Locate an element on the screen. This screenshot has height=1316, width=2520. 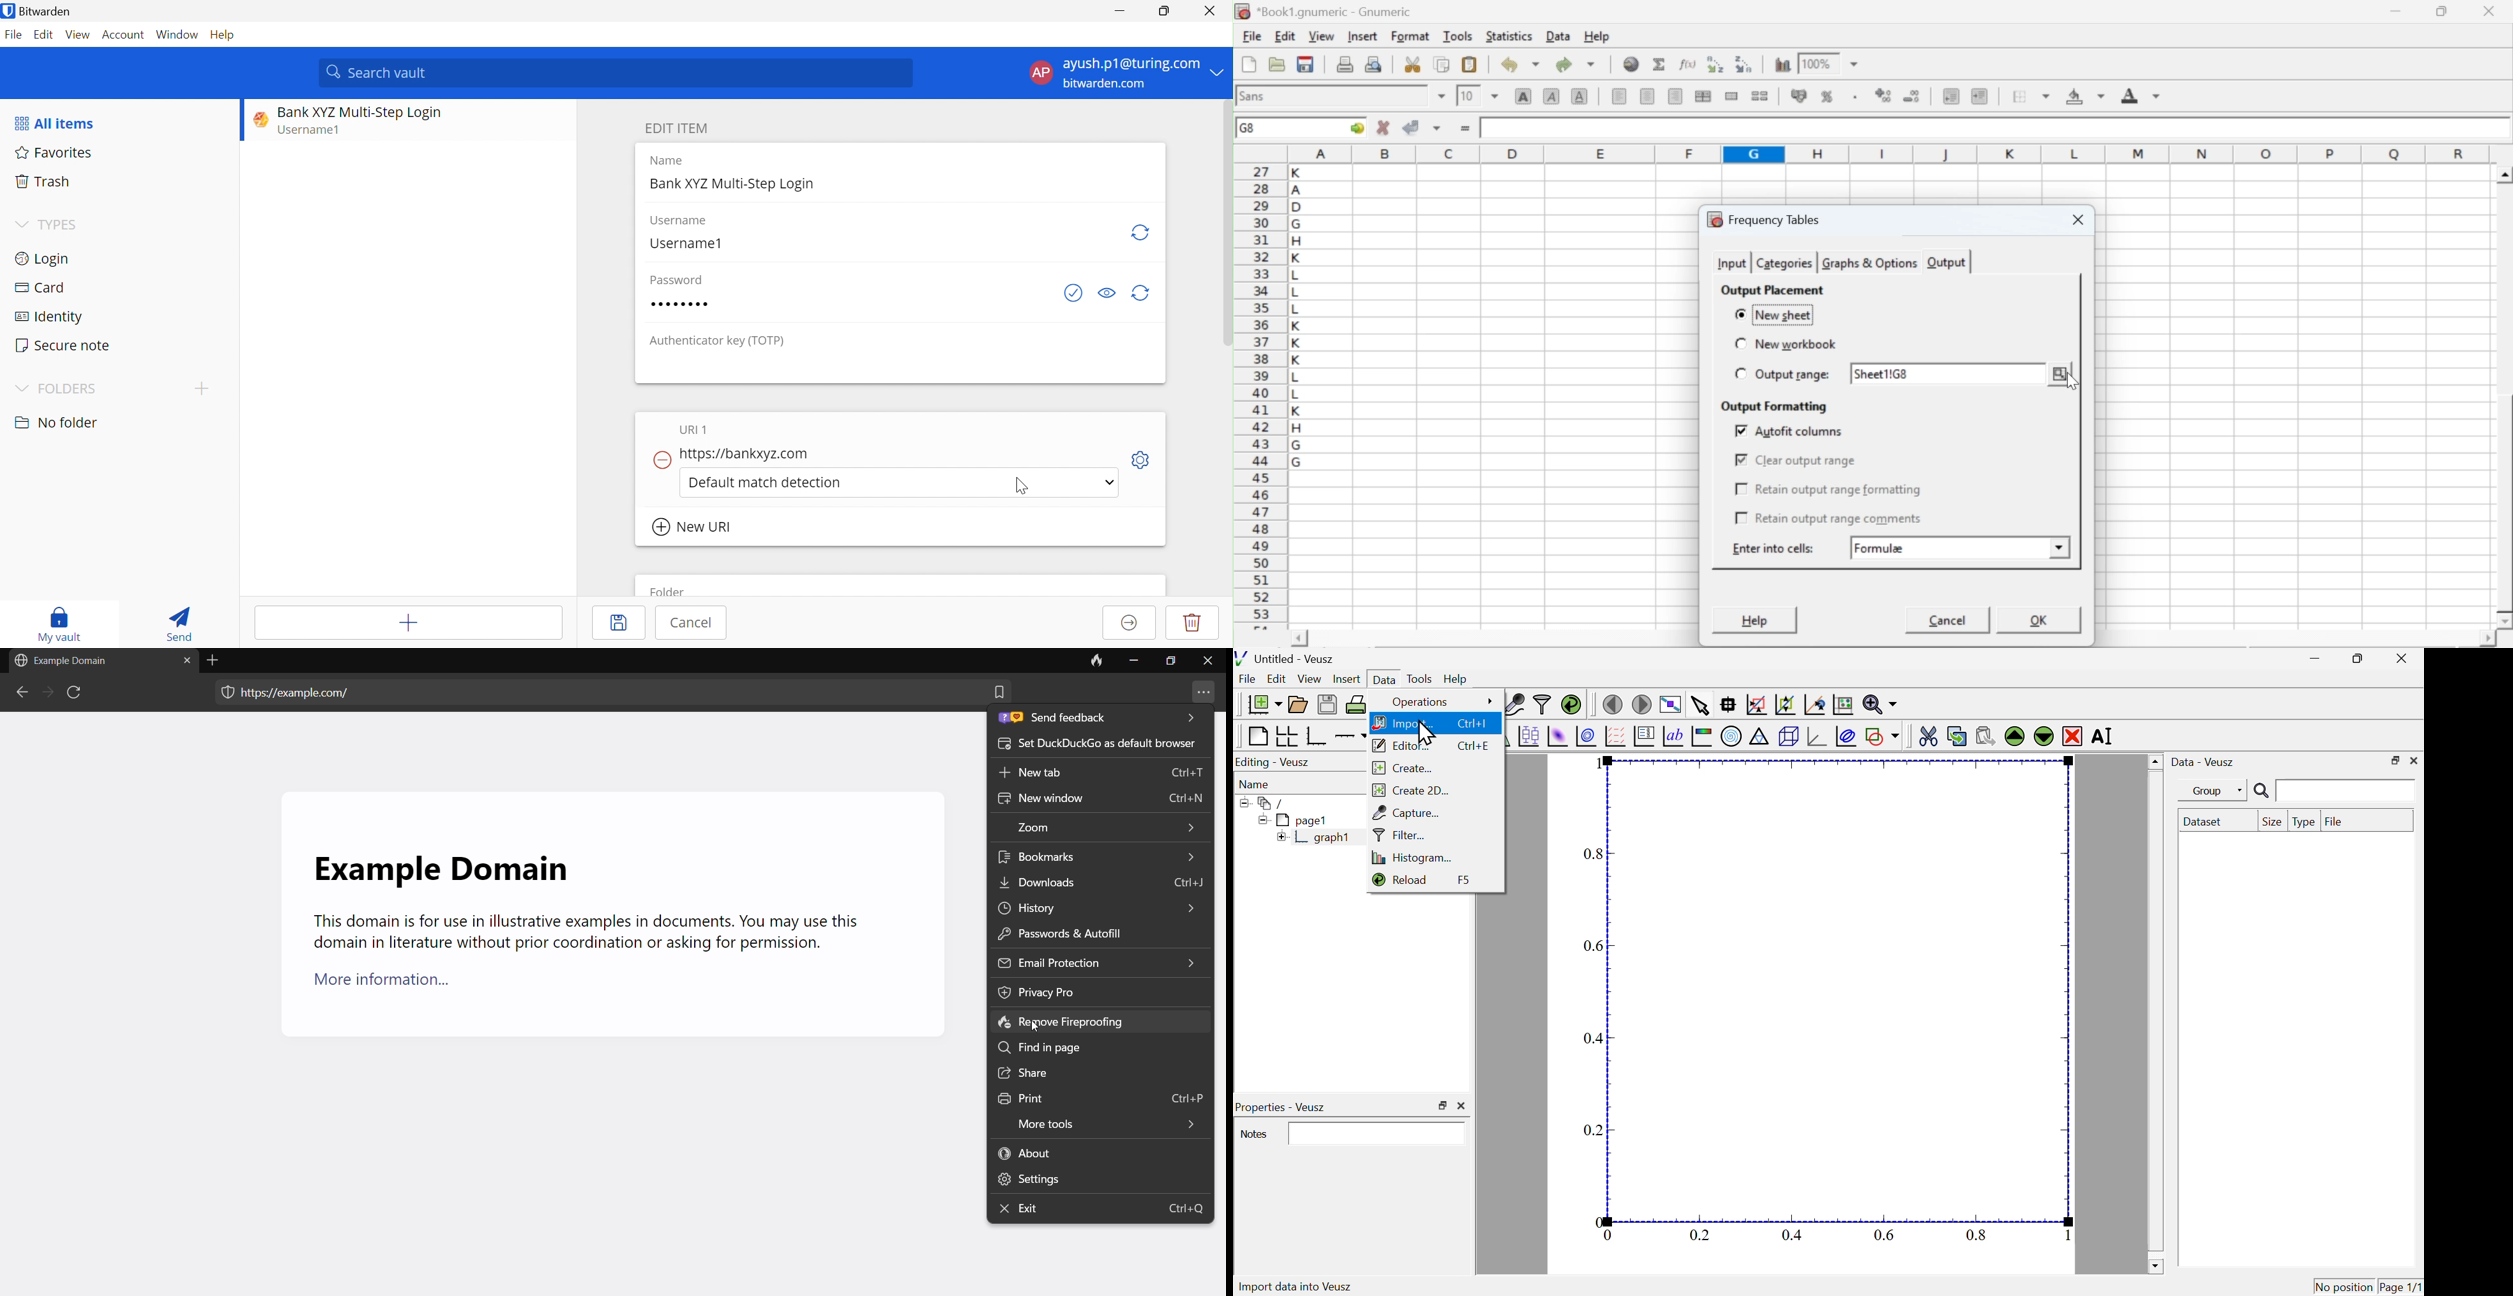
input is located at coordinates (1731, 263).